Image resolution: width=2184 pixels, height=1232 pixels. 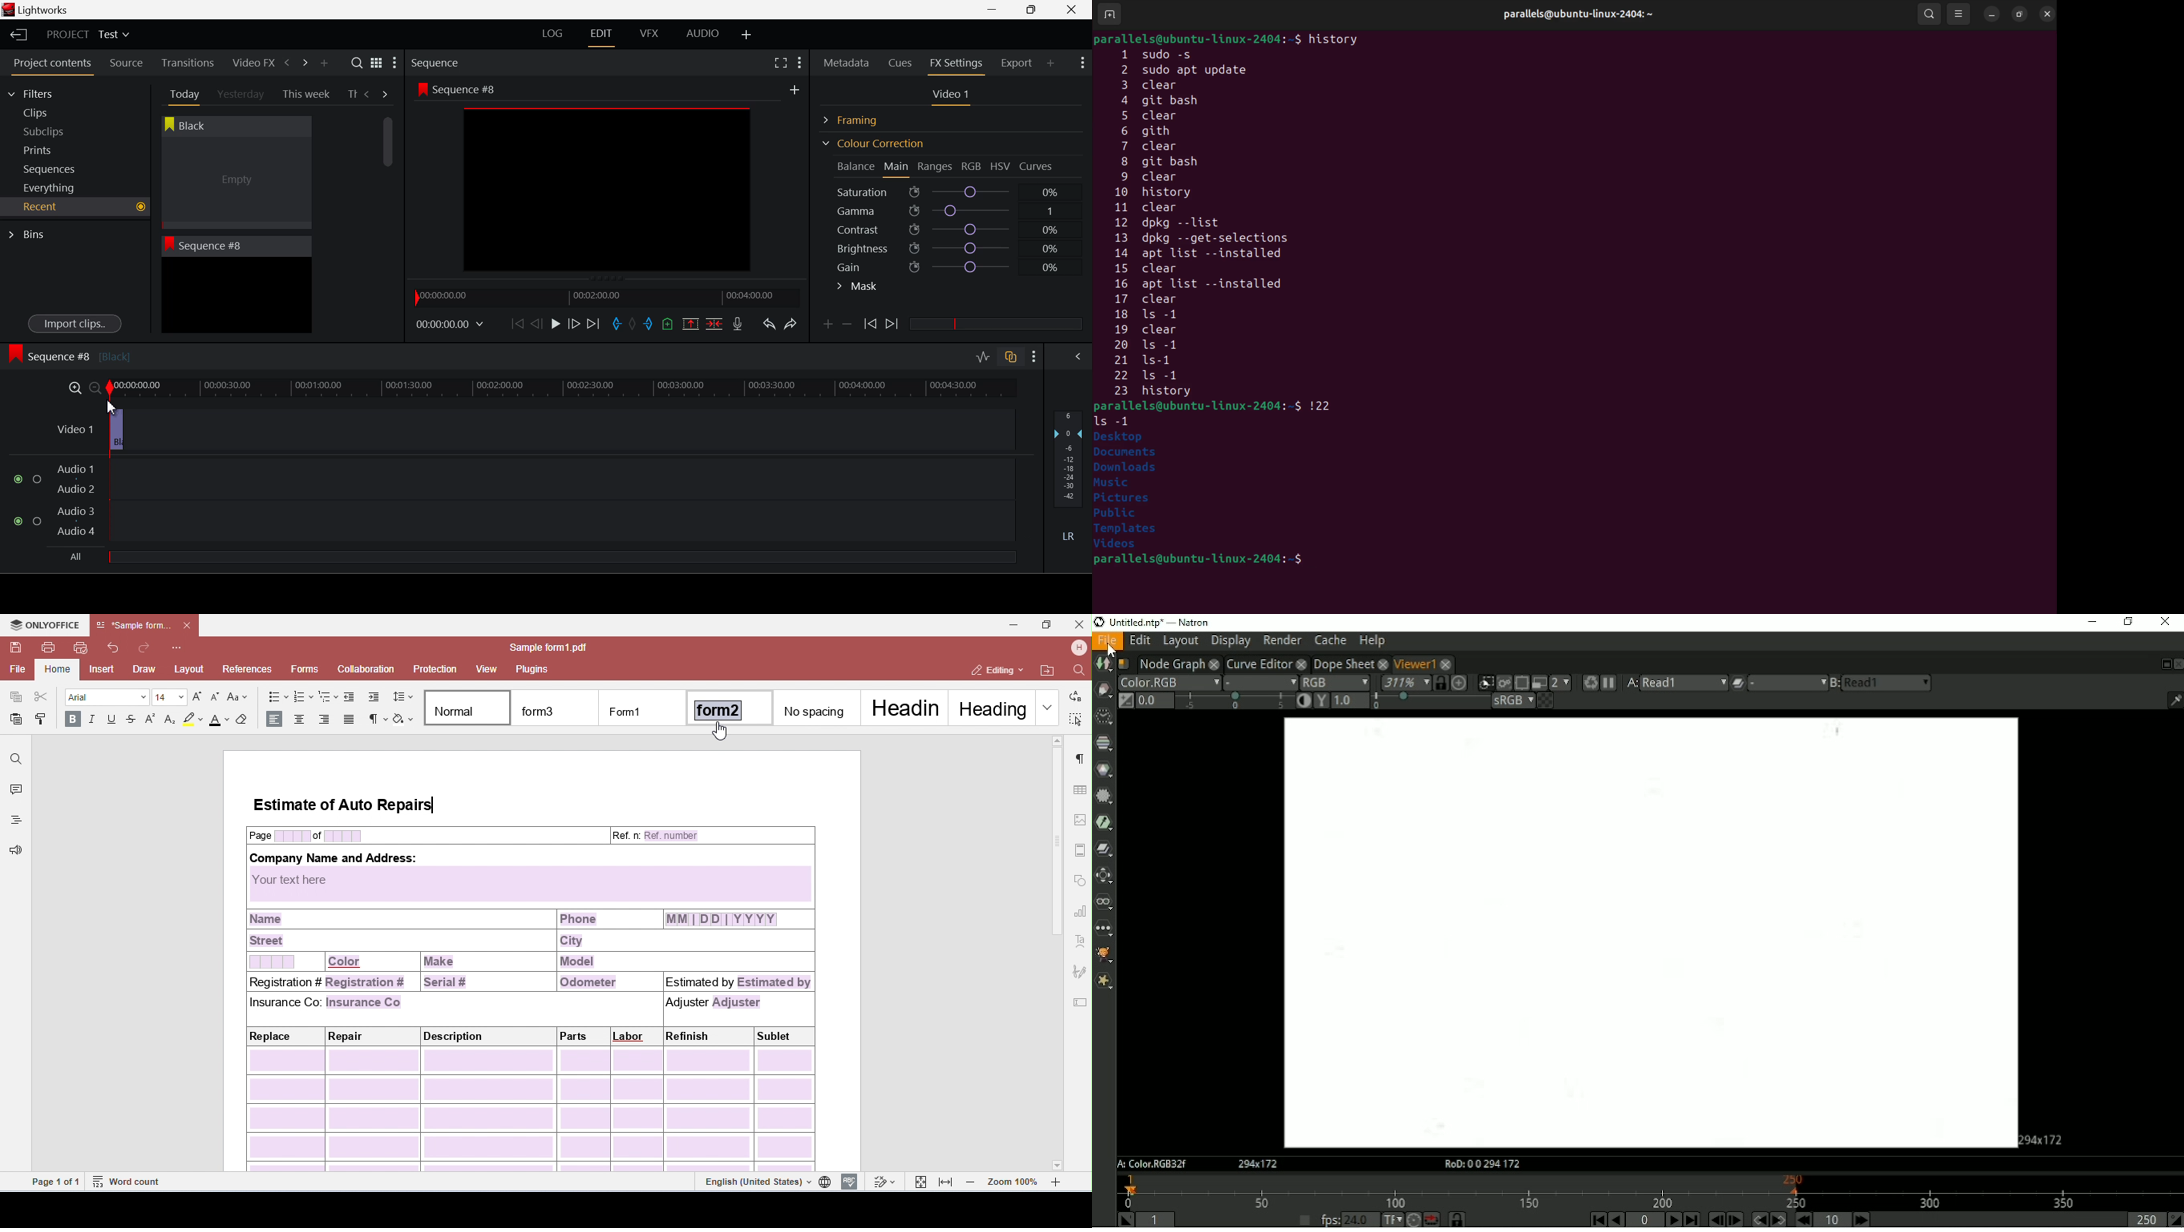 I want to click on videos, so click(x=1122, y=545).